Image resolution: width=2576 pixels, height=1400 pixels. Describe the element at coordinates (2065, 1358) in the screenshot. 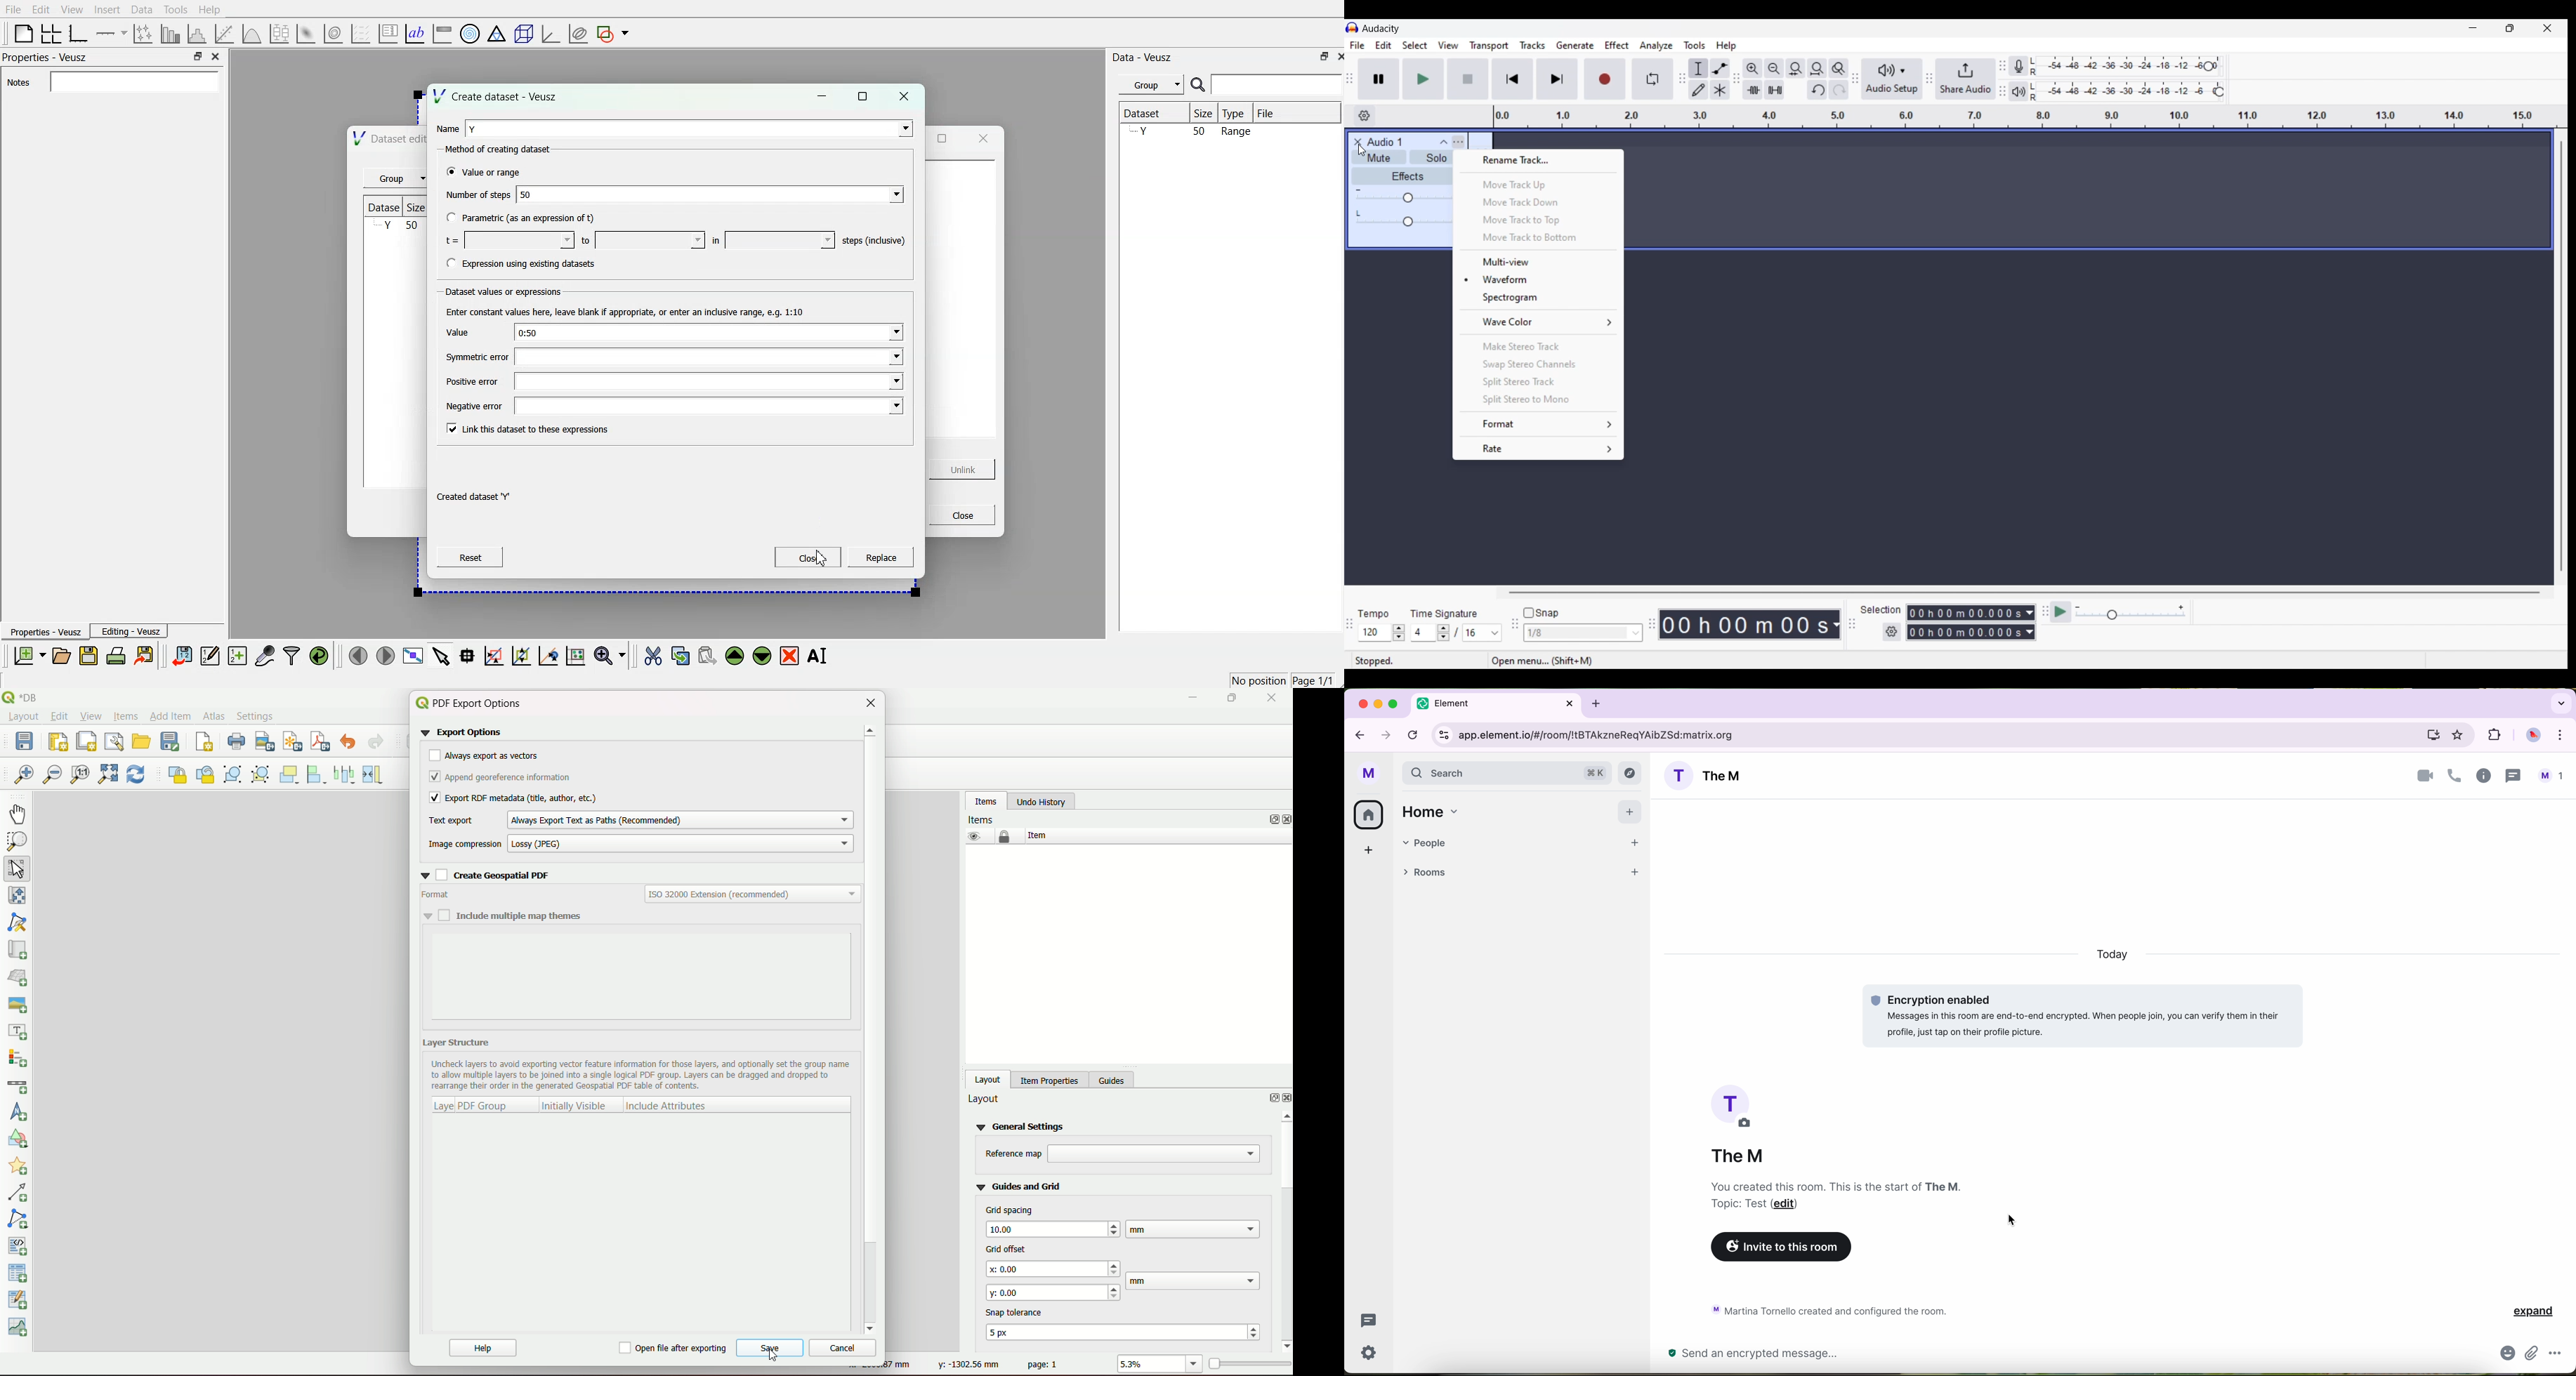

I see `send a message` at that location.